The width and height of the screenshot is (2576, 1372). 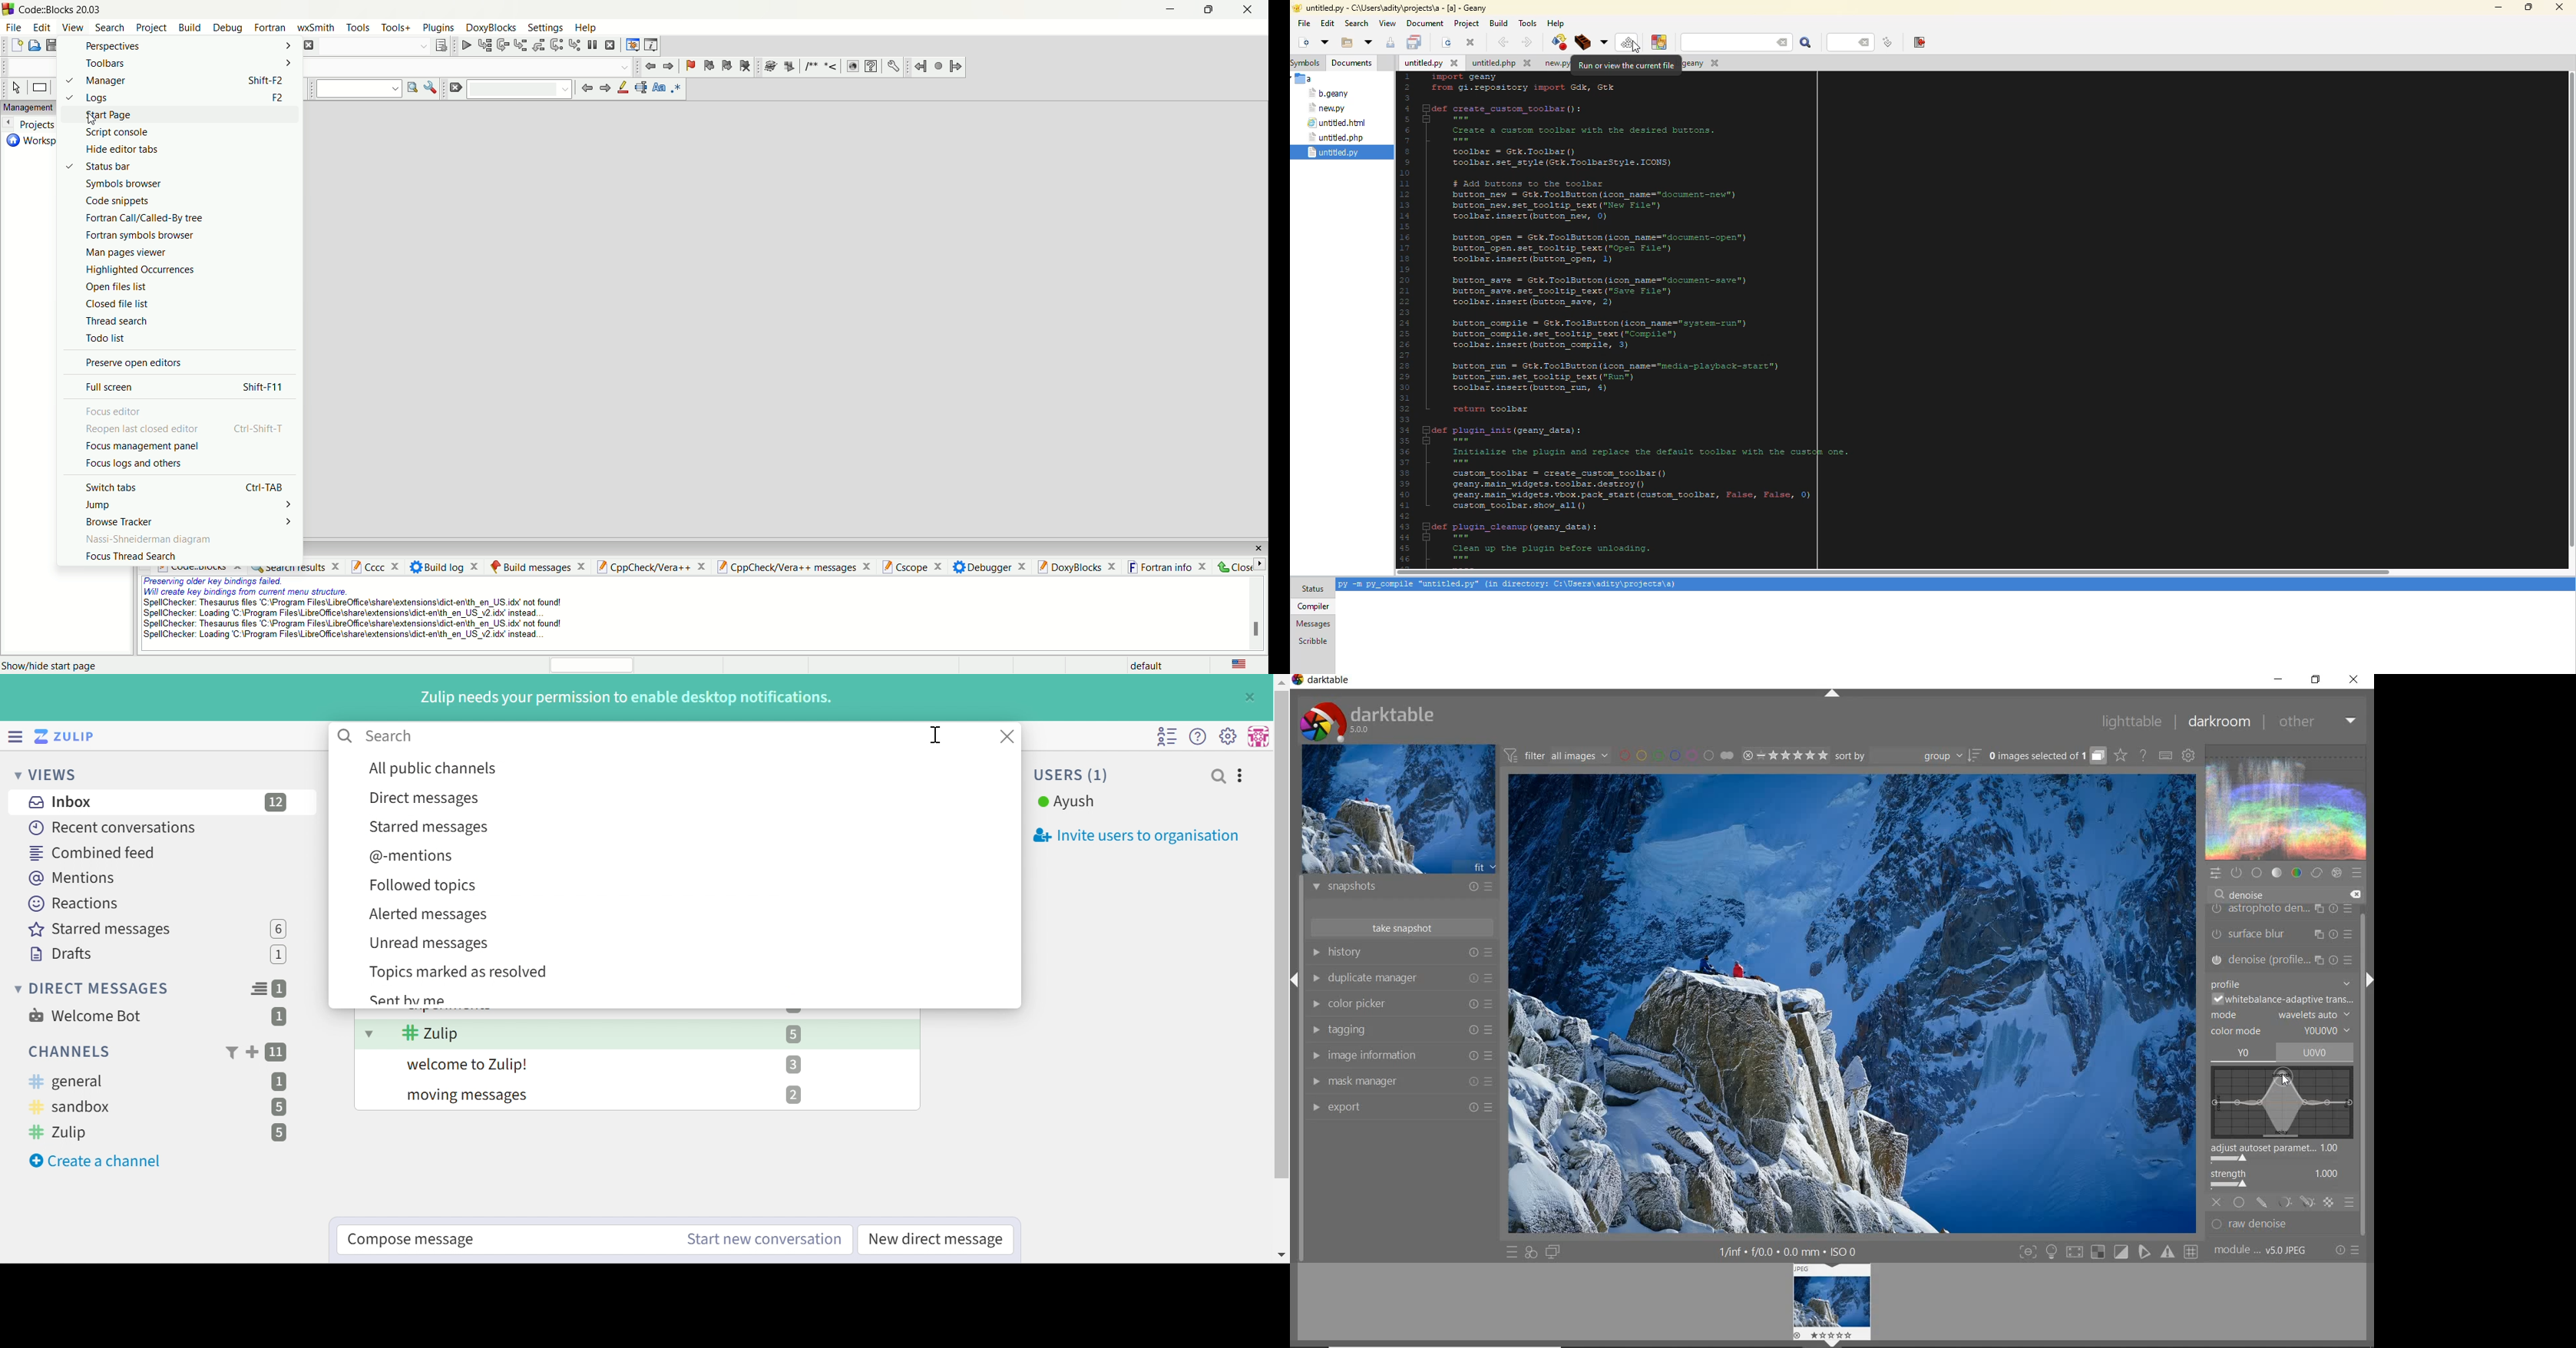 What do you see at coordinates (63, 1133) in the screenshot?
I see `# Zulip` at bounding box center [63, 1133].